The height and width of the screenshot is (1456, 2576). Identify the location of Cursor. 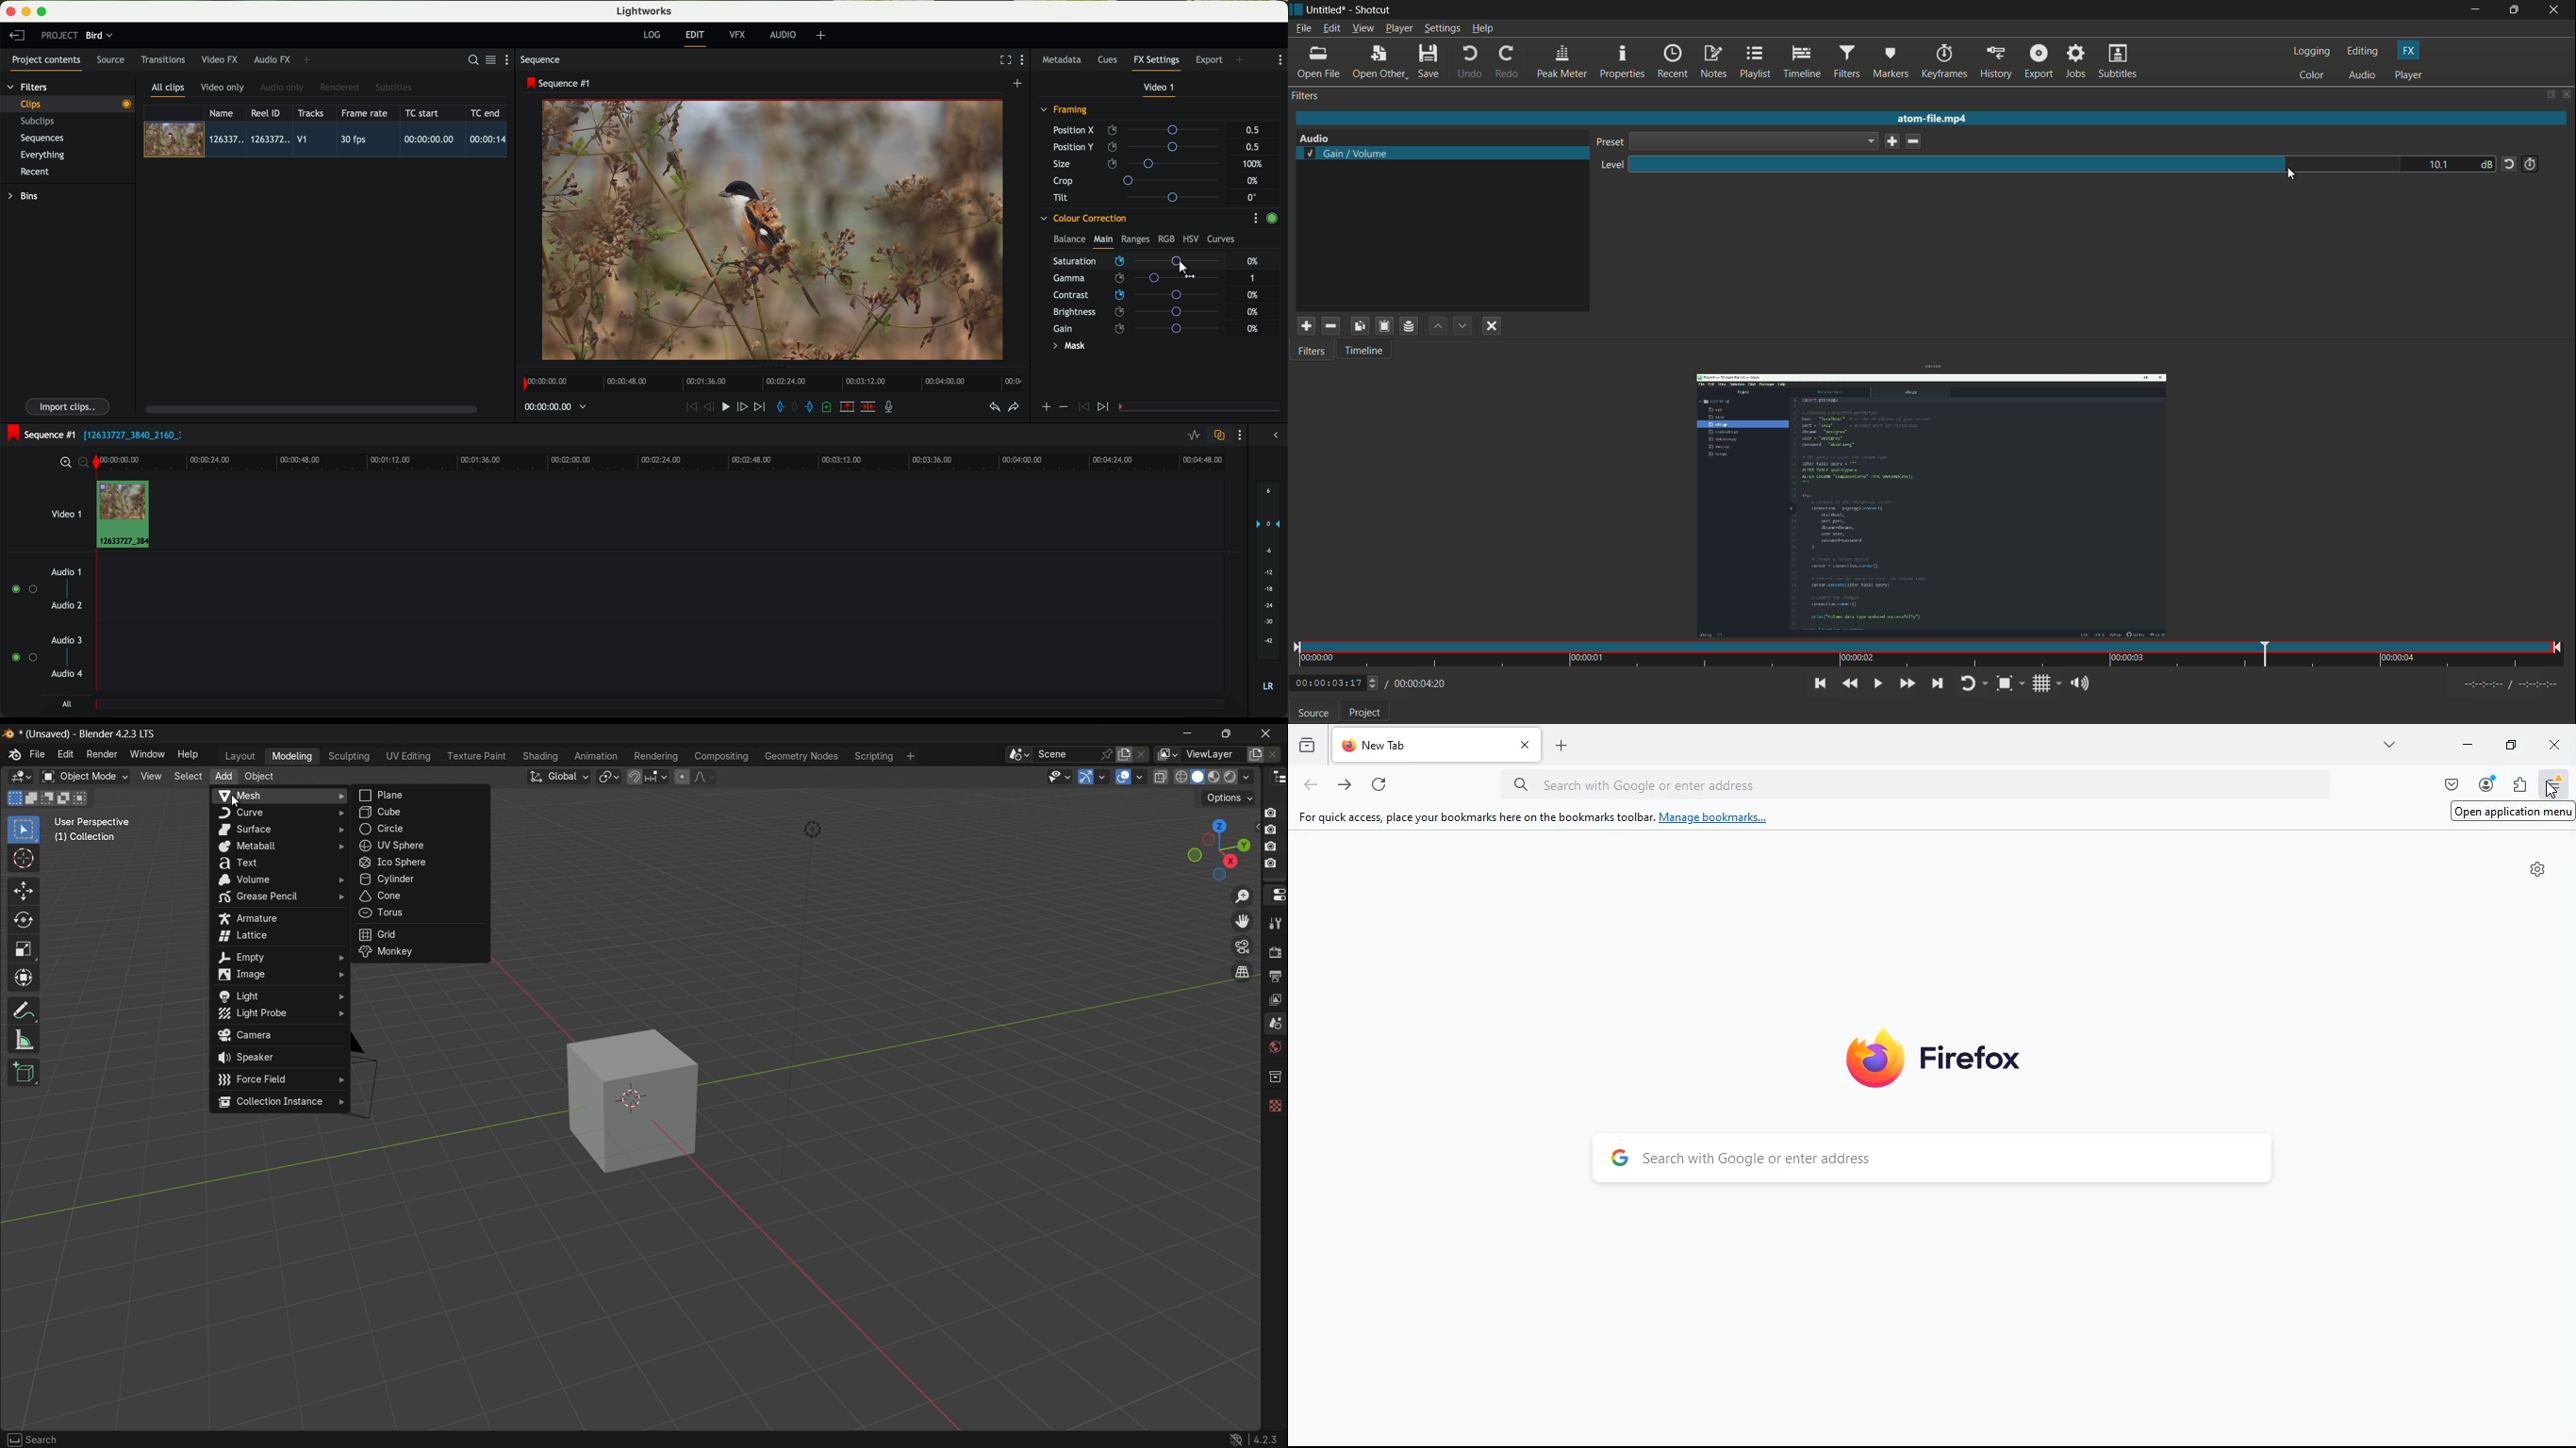
(2552, 790).